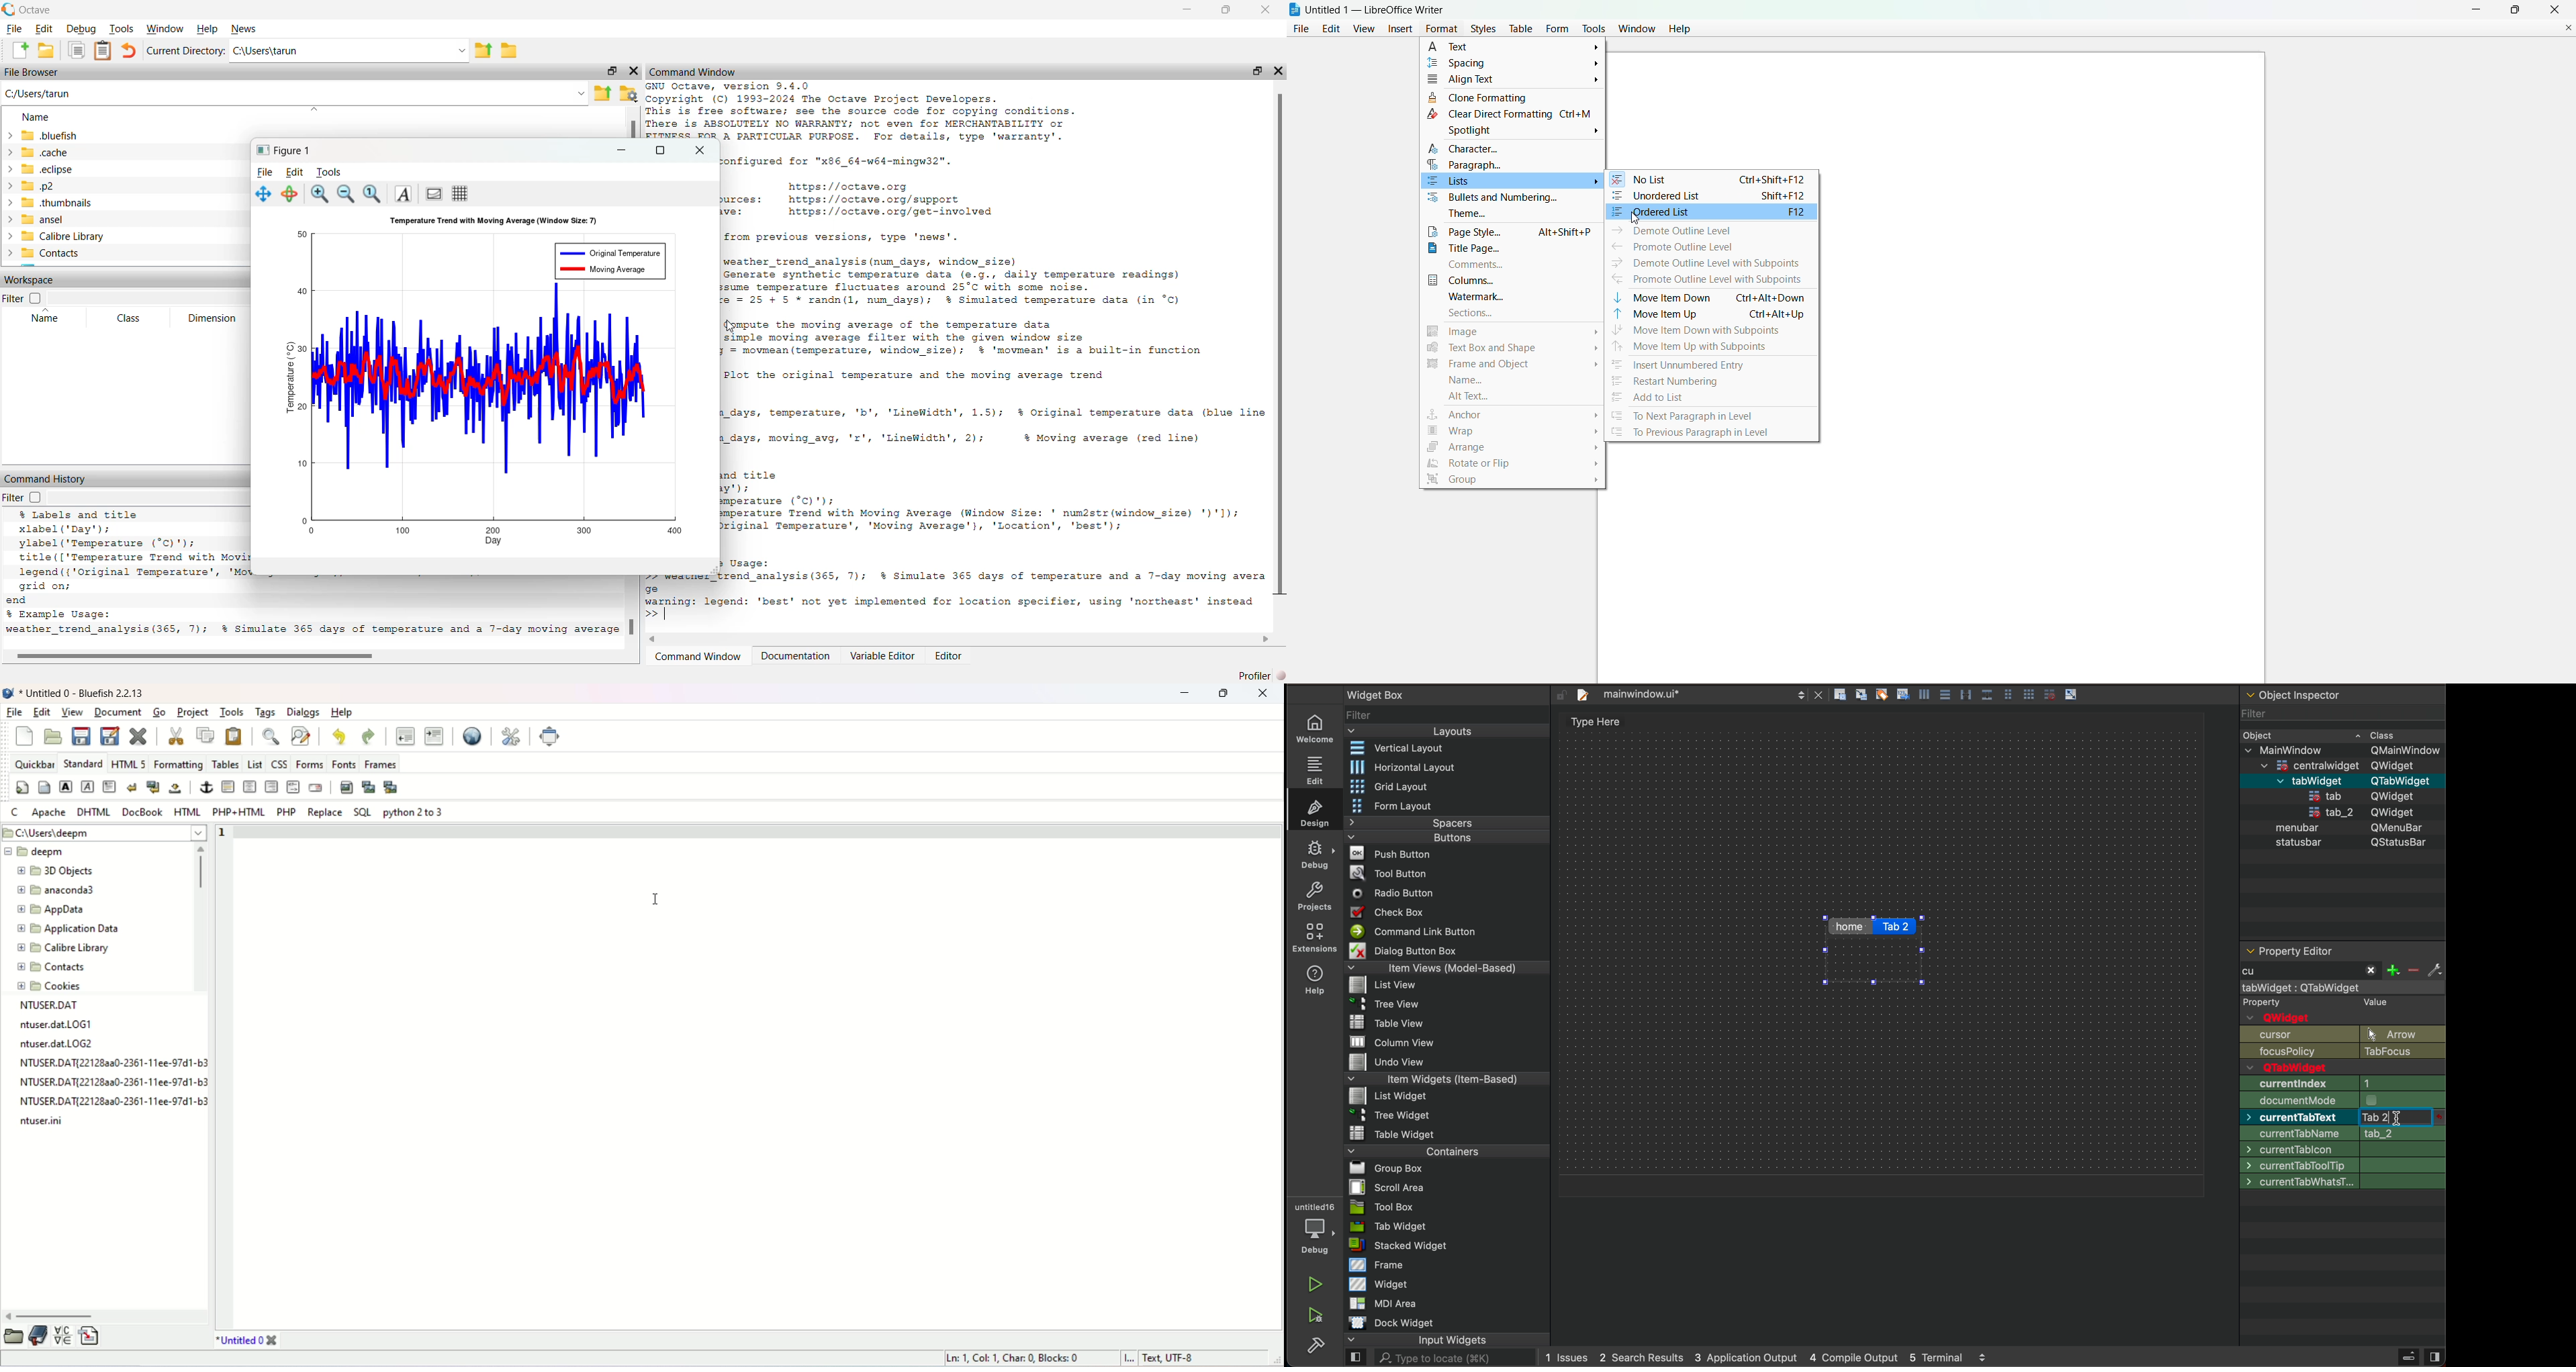 Image resolution: width=2576 pixels, height=1372 pixels. Describe the element at coordinates (1461, 379) in the screenshot. I see `name` at that location.